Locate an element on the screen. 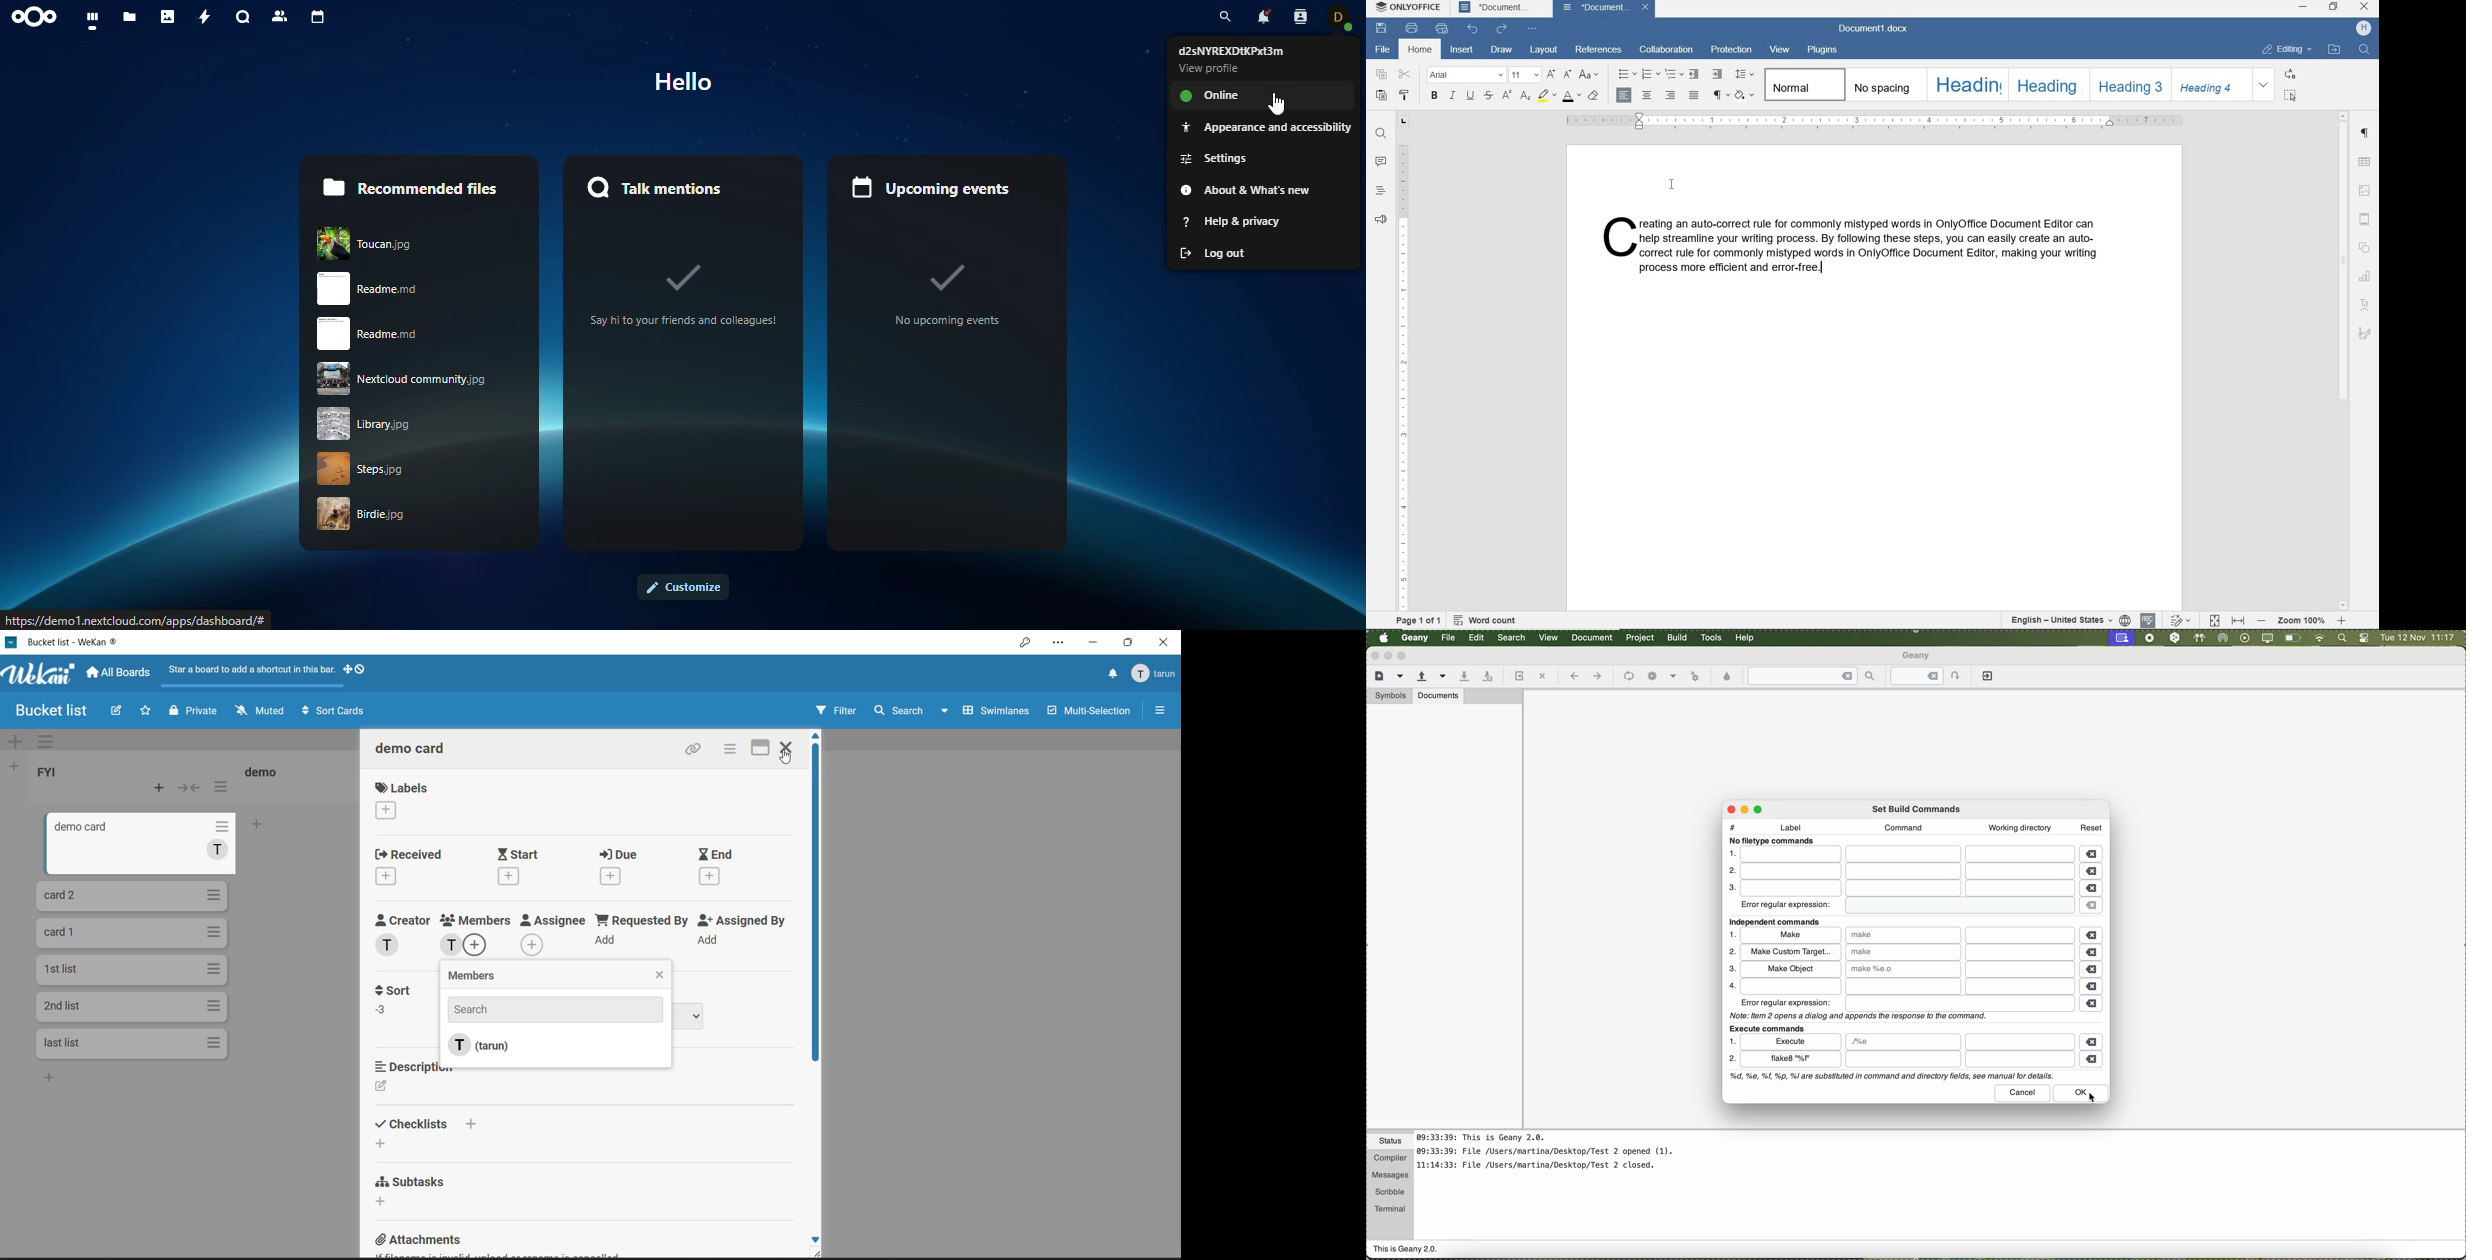 The height and width of the screenshot is (1260, 2492).  is located at coordinates (413, 1182).